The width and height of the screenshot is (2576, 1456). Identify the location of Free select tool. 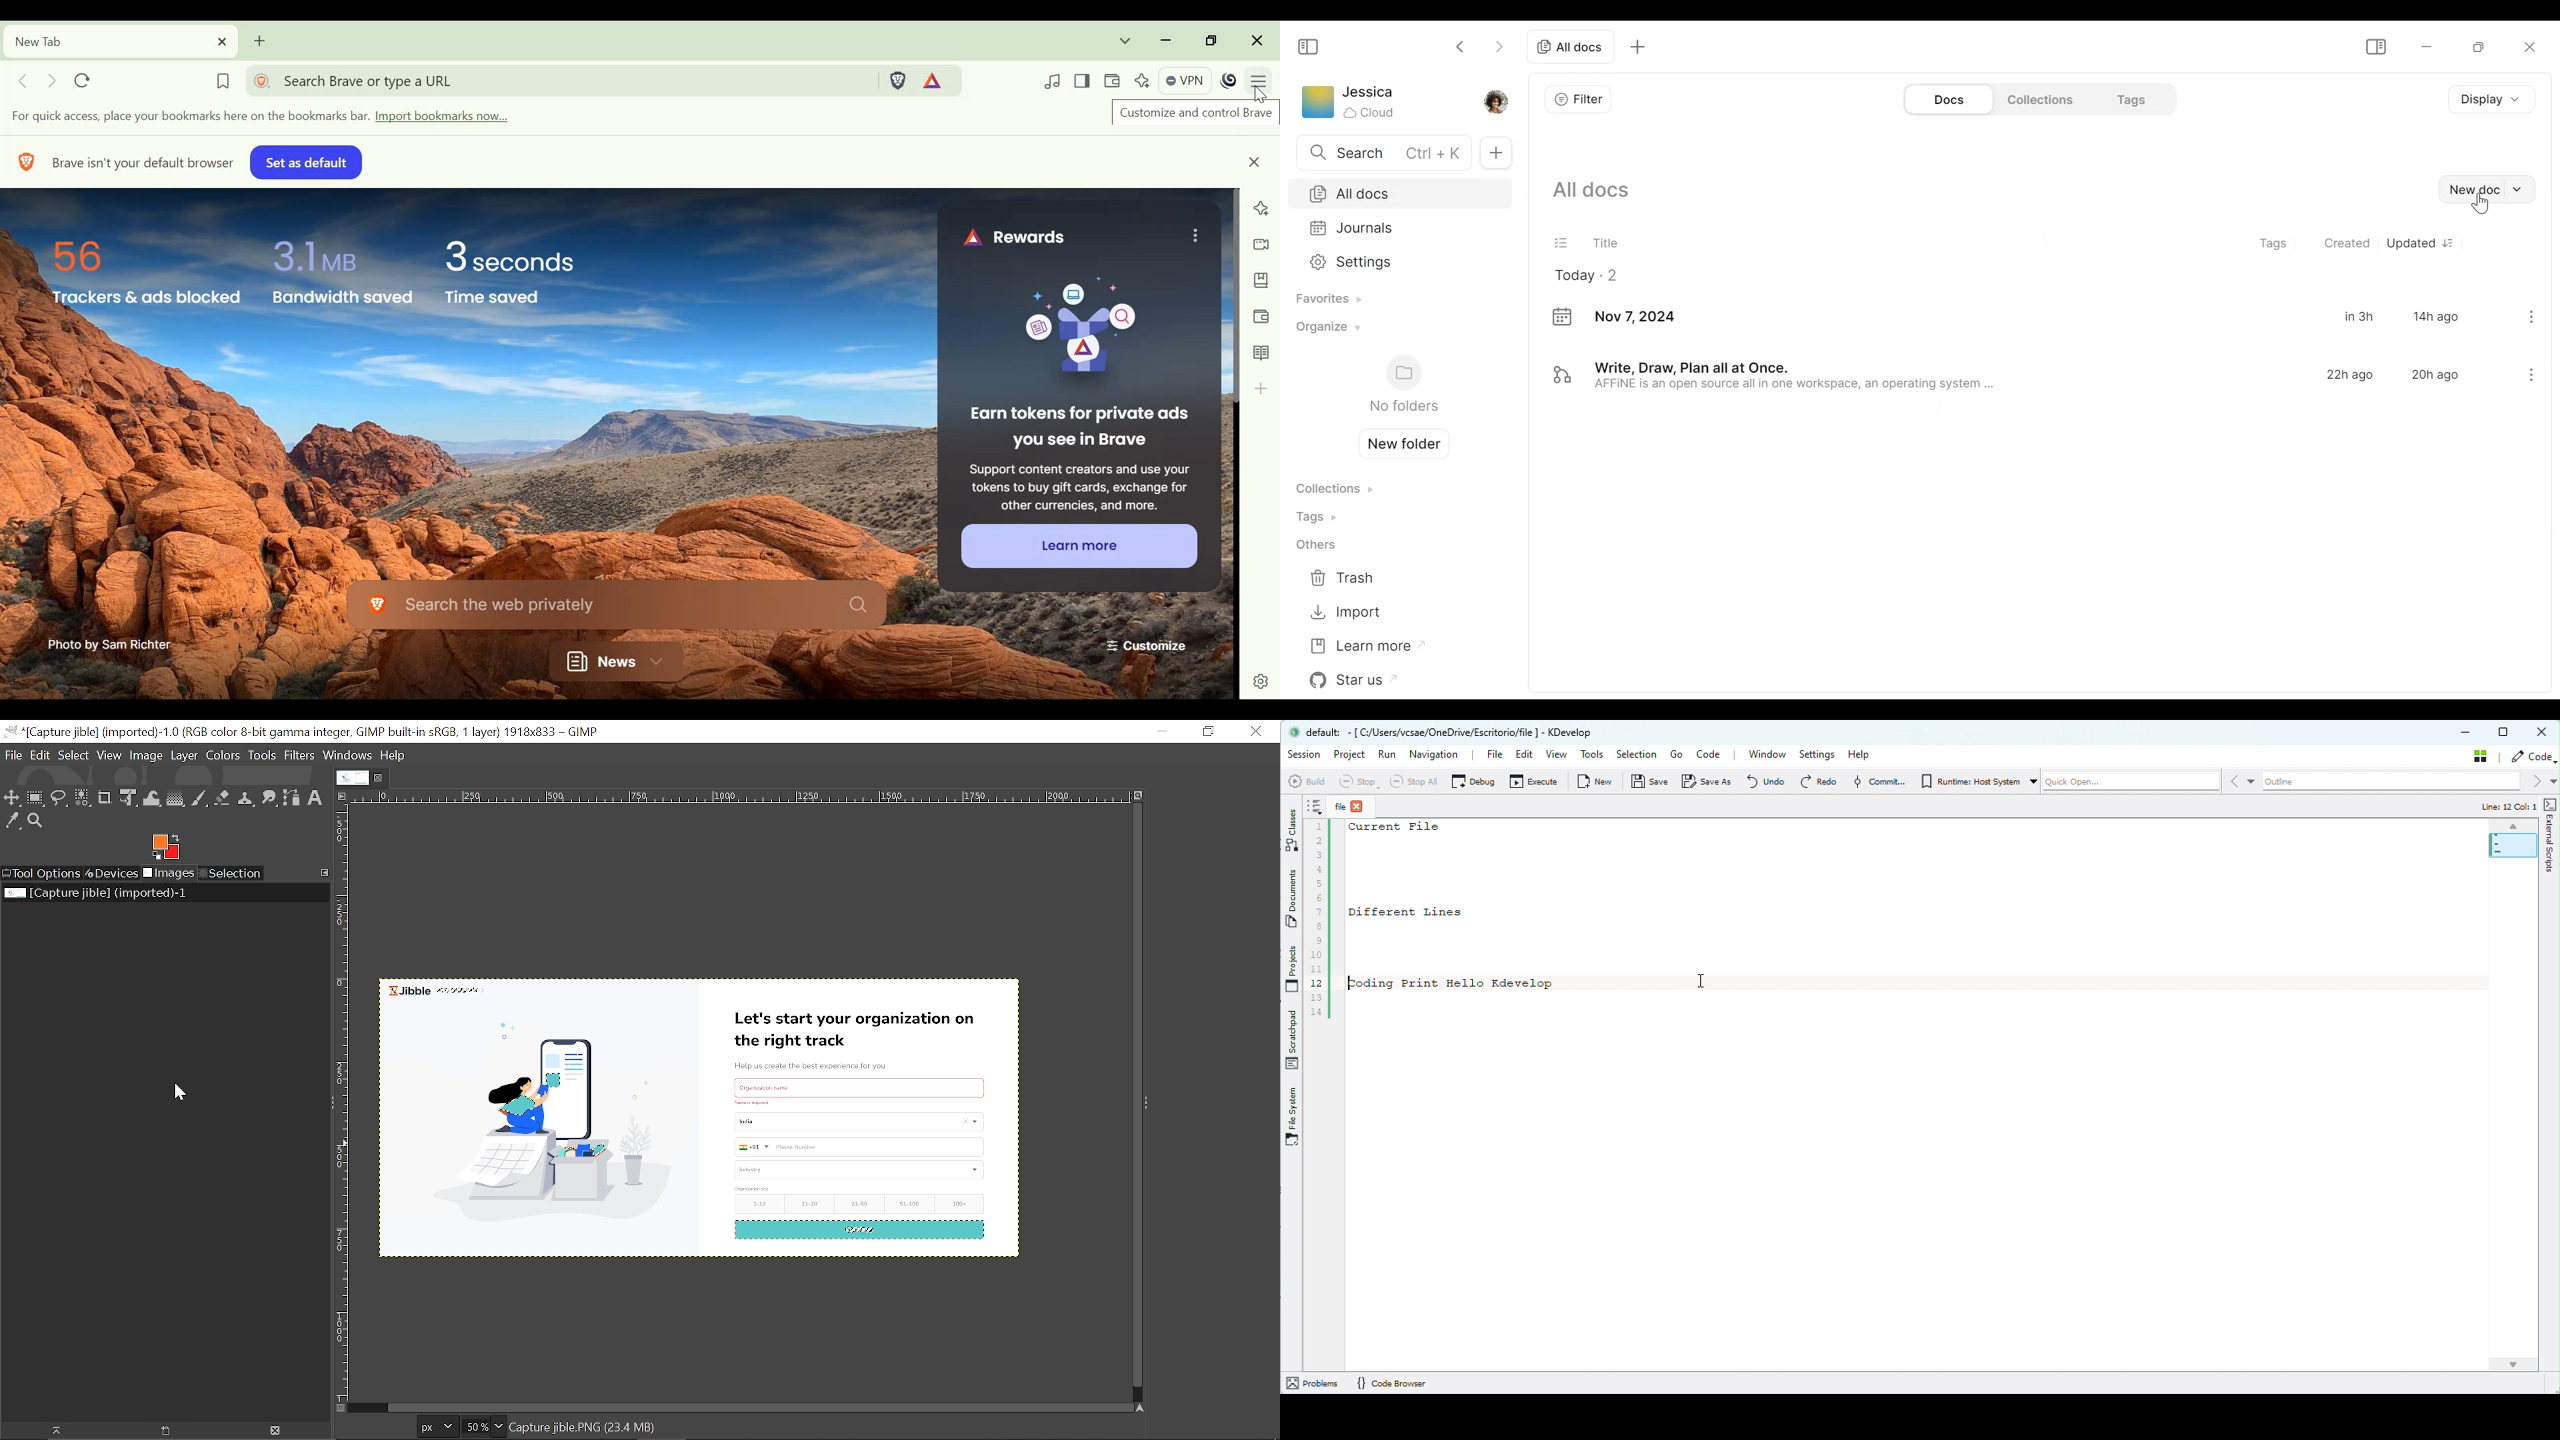
(59, 800).